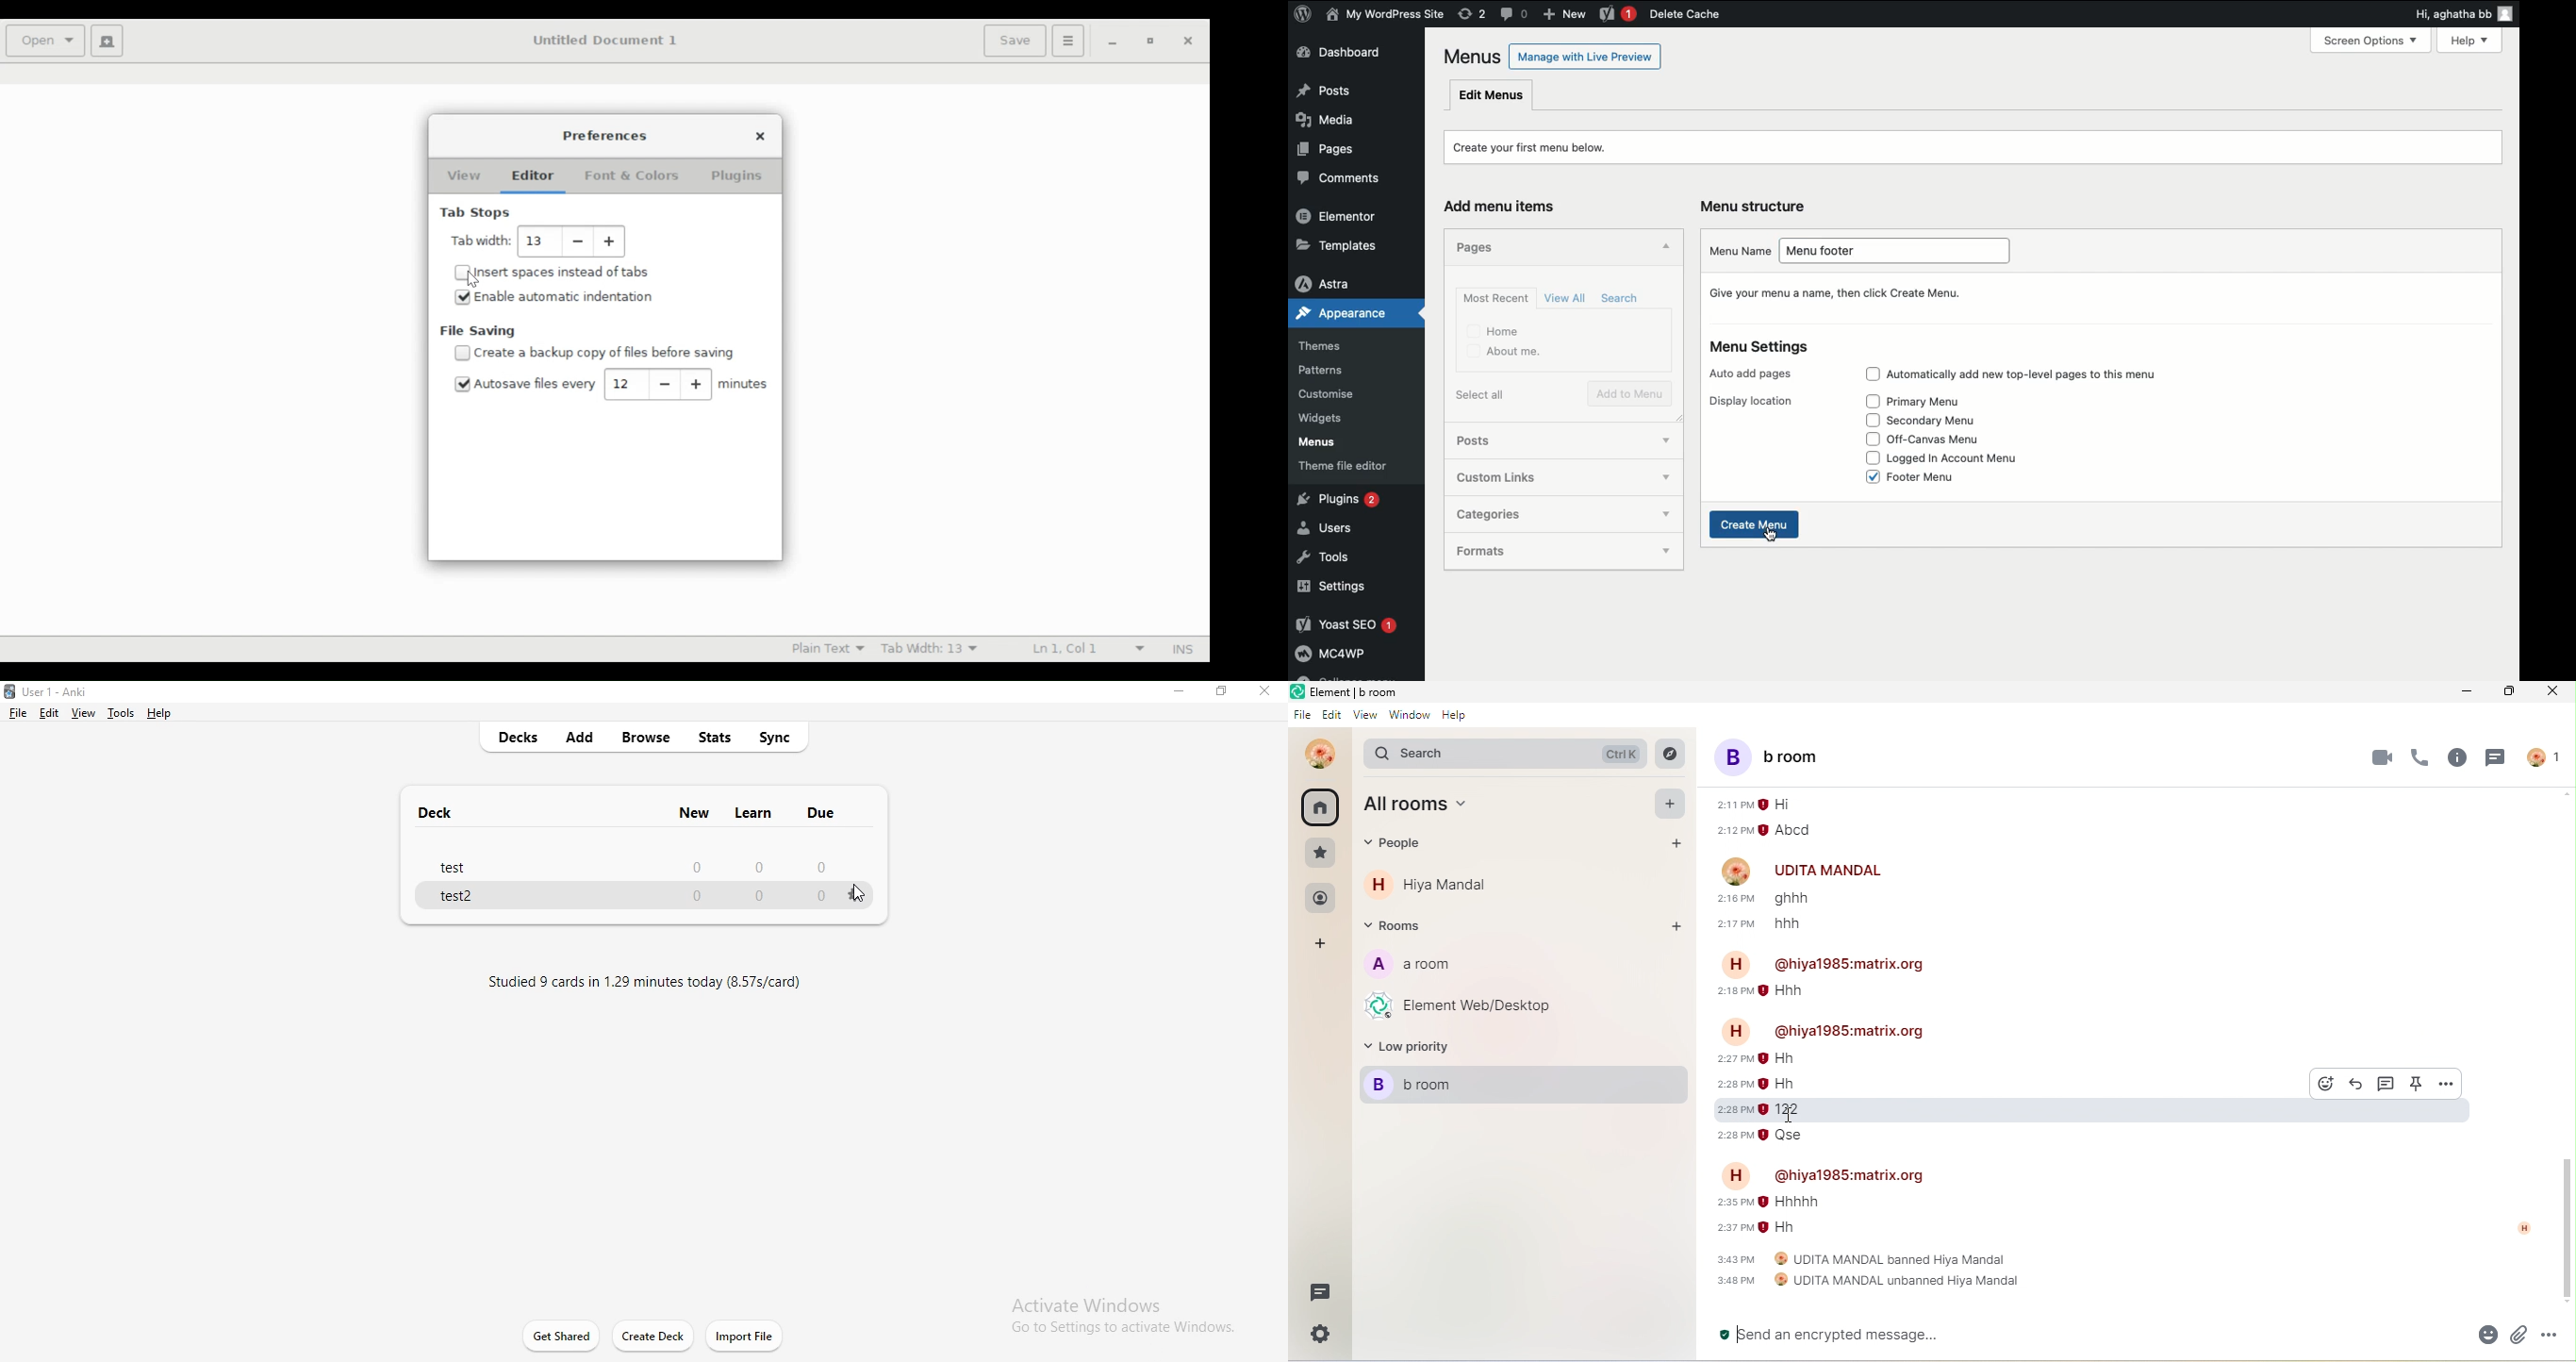 The image size is (2576, 1372). Describe the element at coordinates (1866, 420) in the screenshot. I see `Check box` at that location.